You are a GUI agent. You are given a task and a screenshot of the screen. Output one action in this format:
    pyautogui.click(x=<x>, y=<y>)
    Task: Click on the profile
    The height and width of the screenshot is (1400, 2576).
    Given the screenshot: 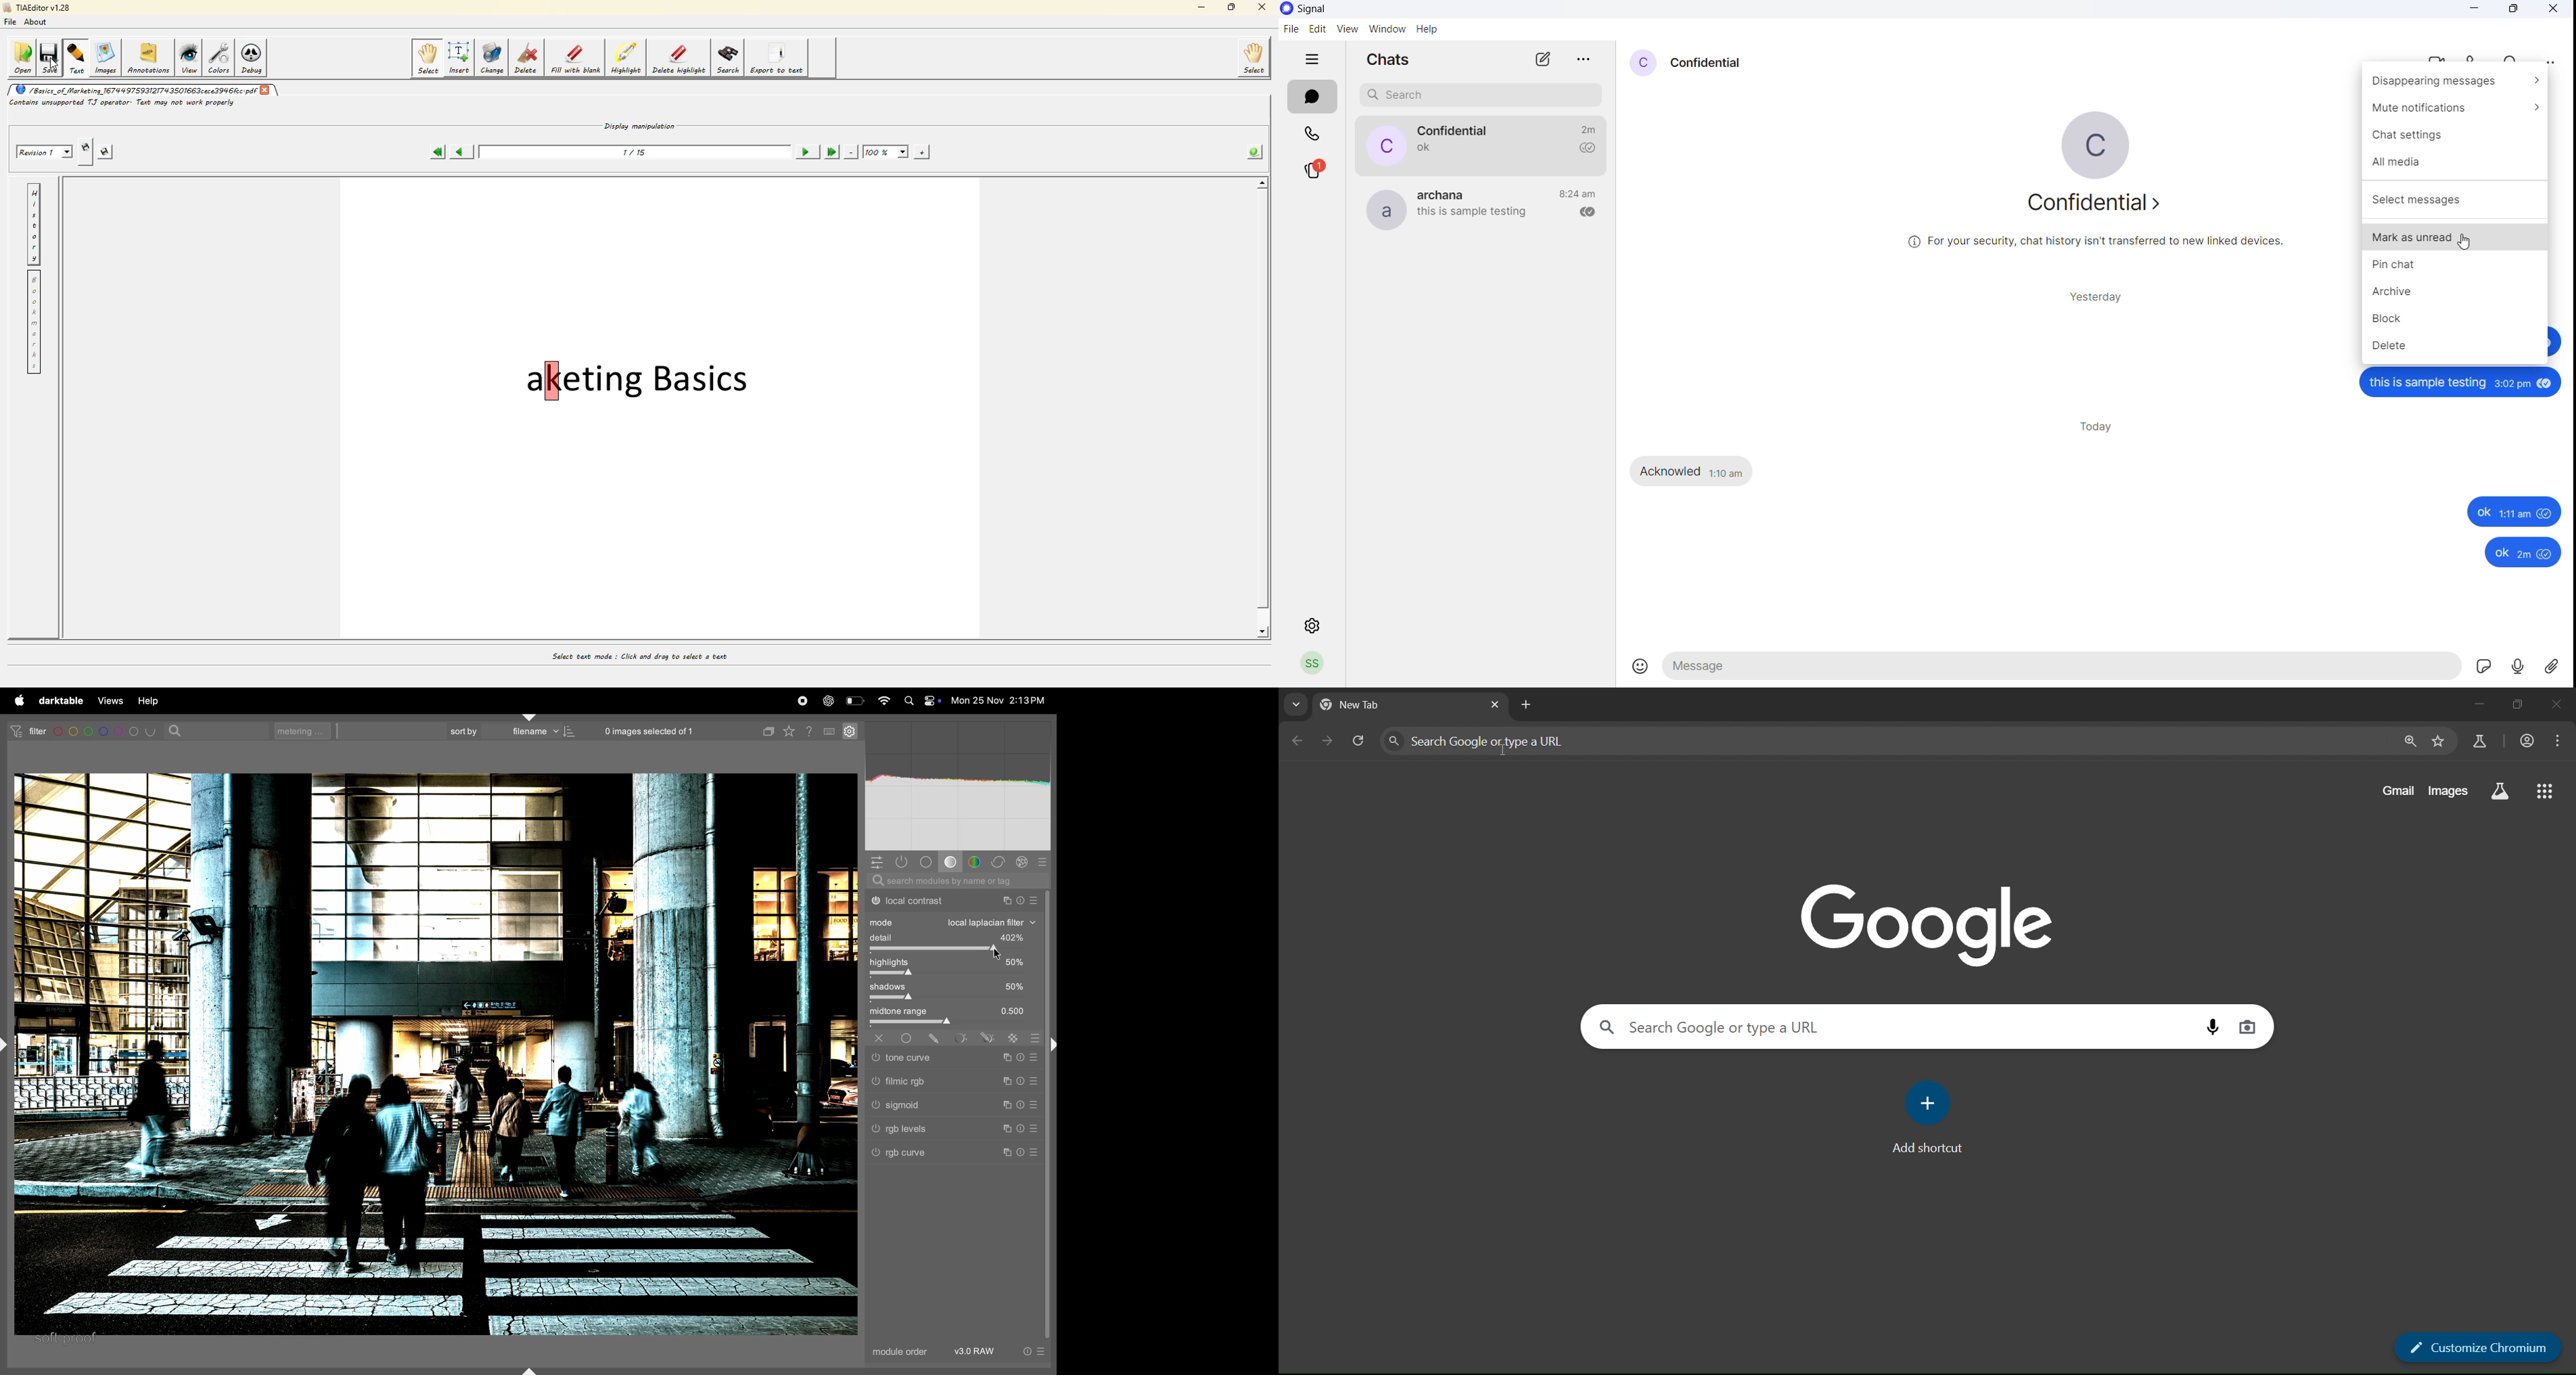 What is the action you would take?
    pyautogui.click(x=1312, y=664)
    